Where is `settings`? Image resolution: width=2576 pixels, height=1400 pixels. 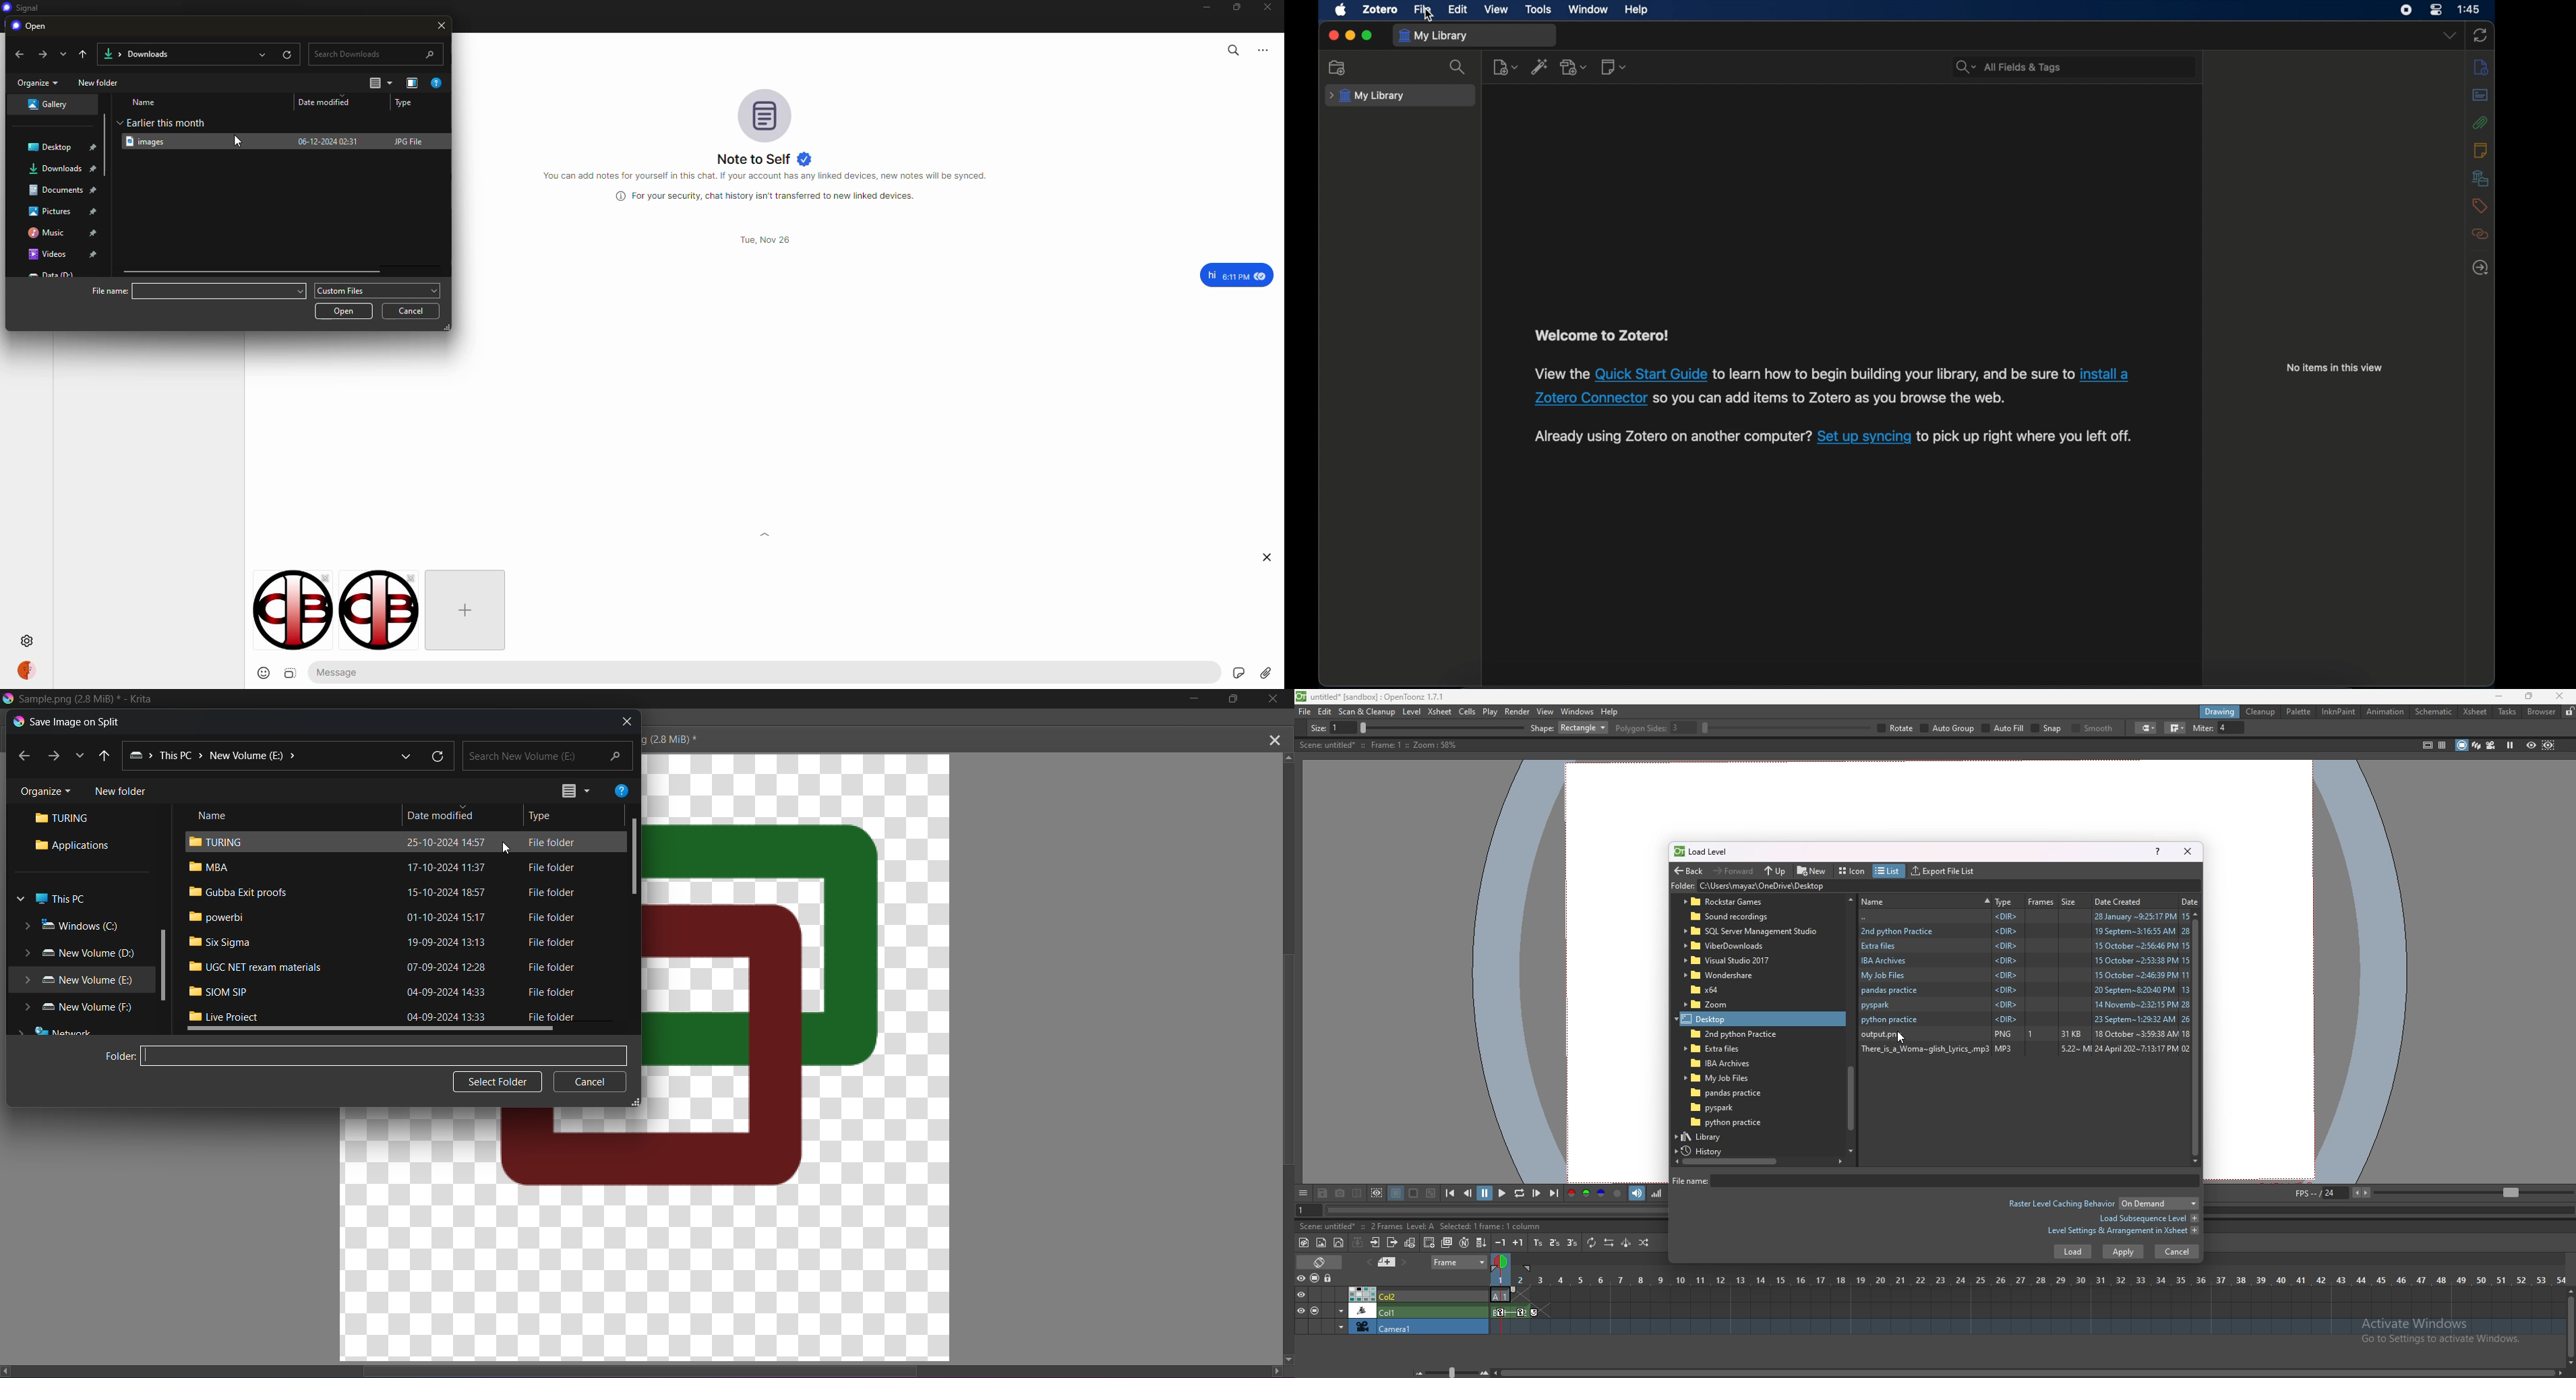 settings is located at coordinates (28, 642).